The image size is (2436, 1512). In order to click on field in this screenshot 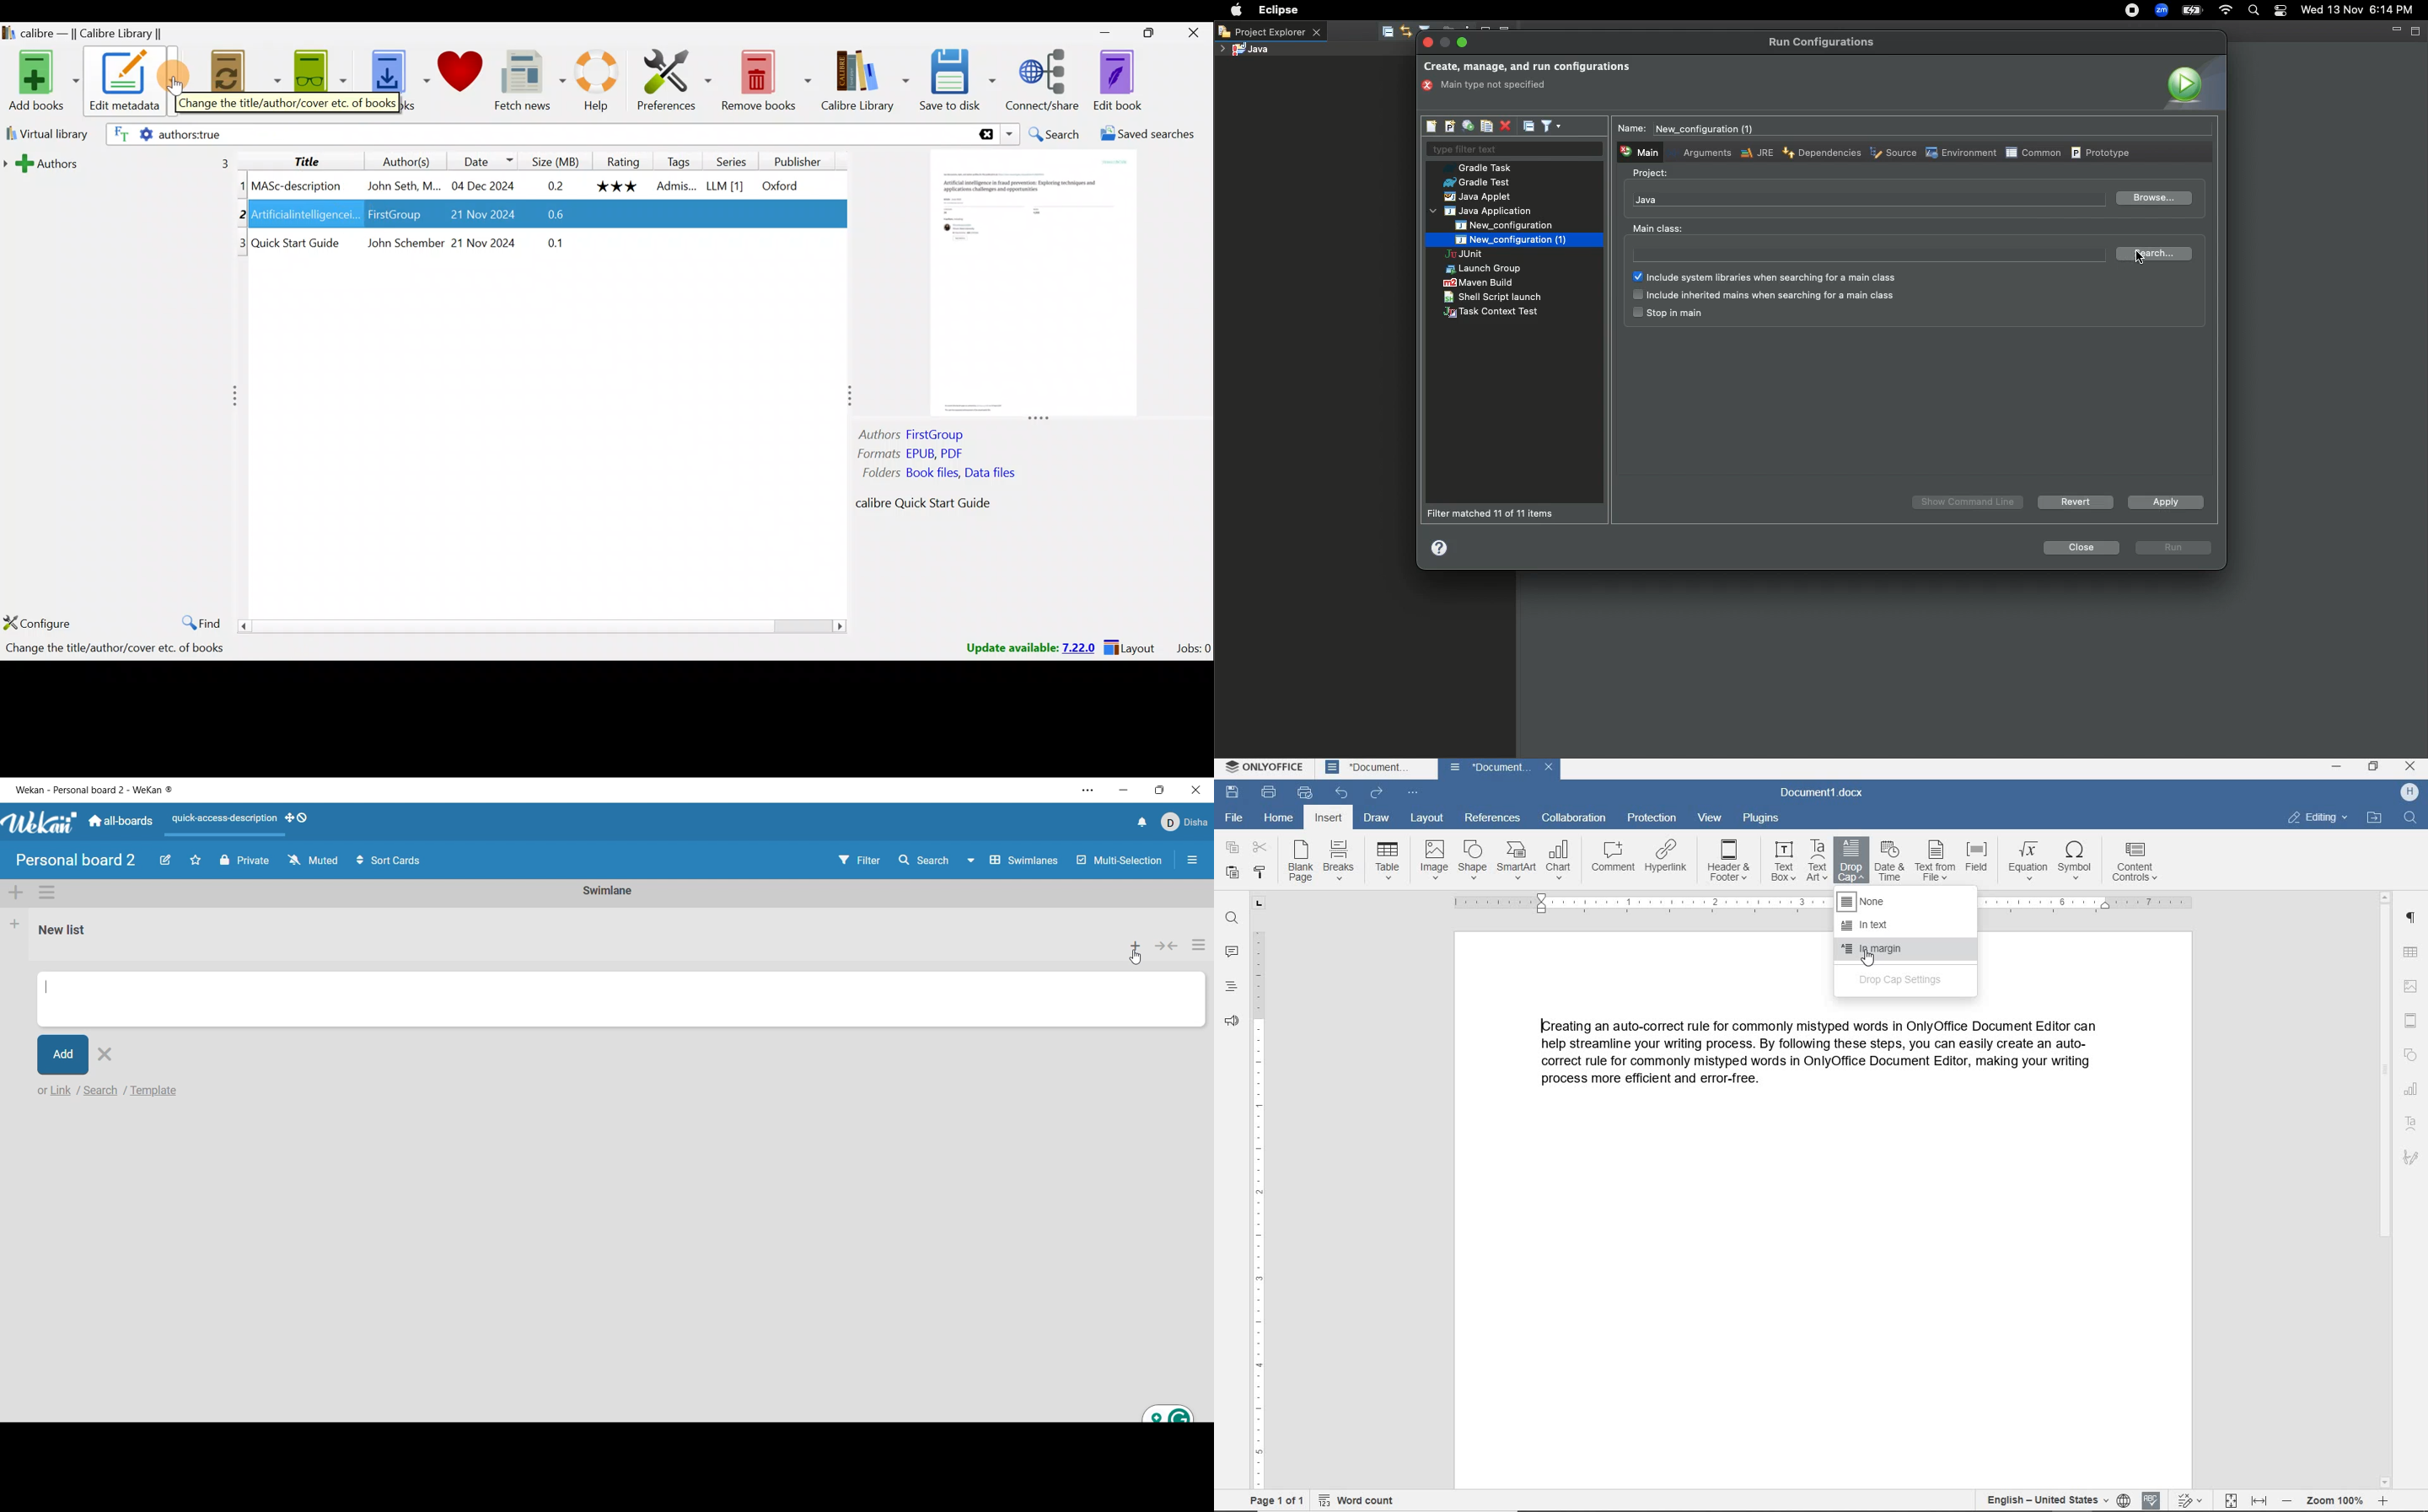, I will do `click(1979, 861)`.